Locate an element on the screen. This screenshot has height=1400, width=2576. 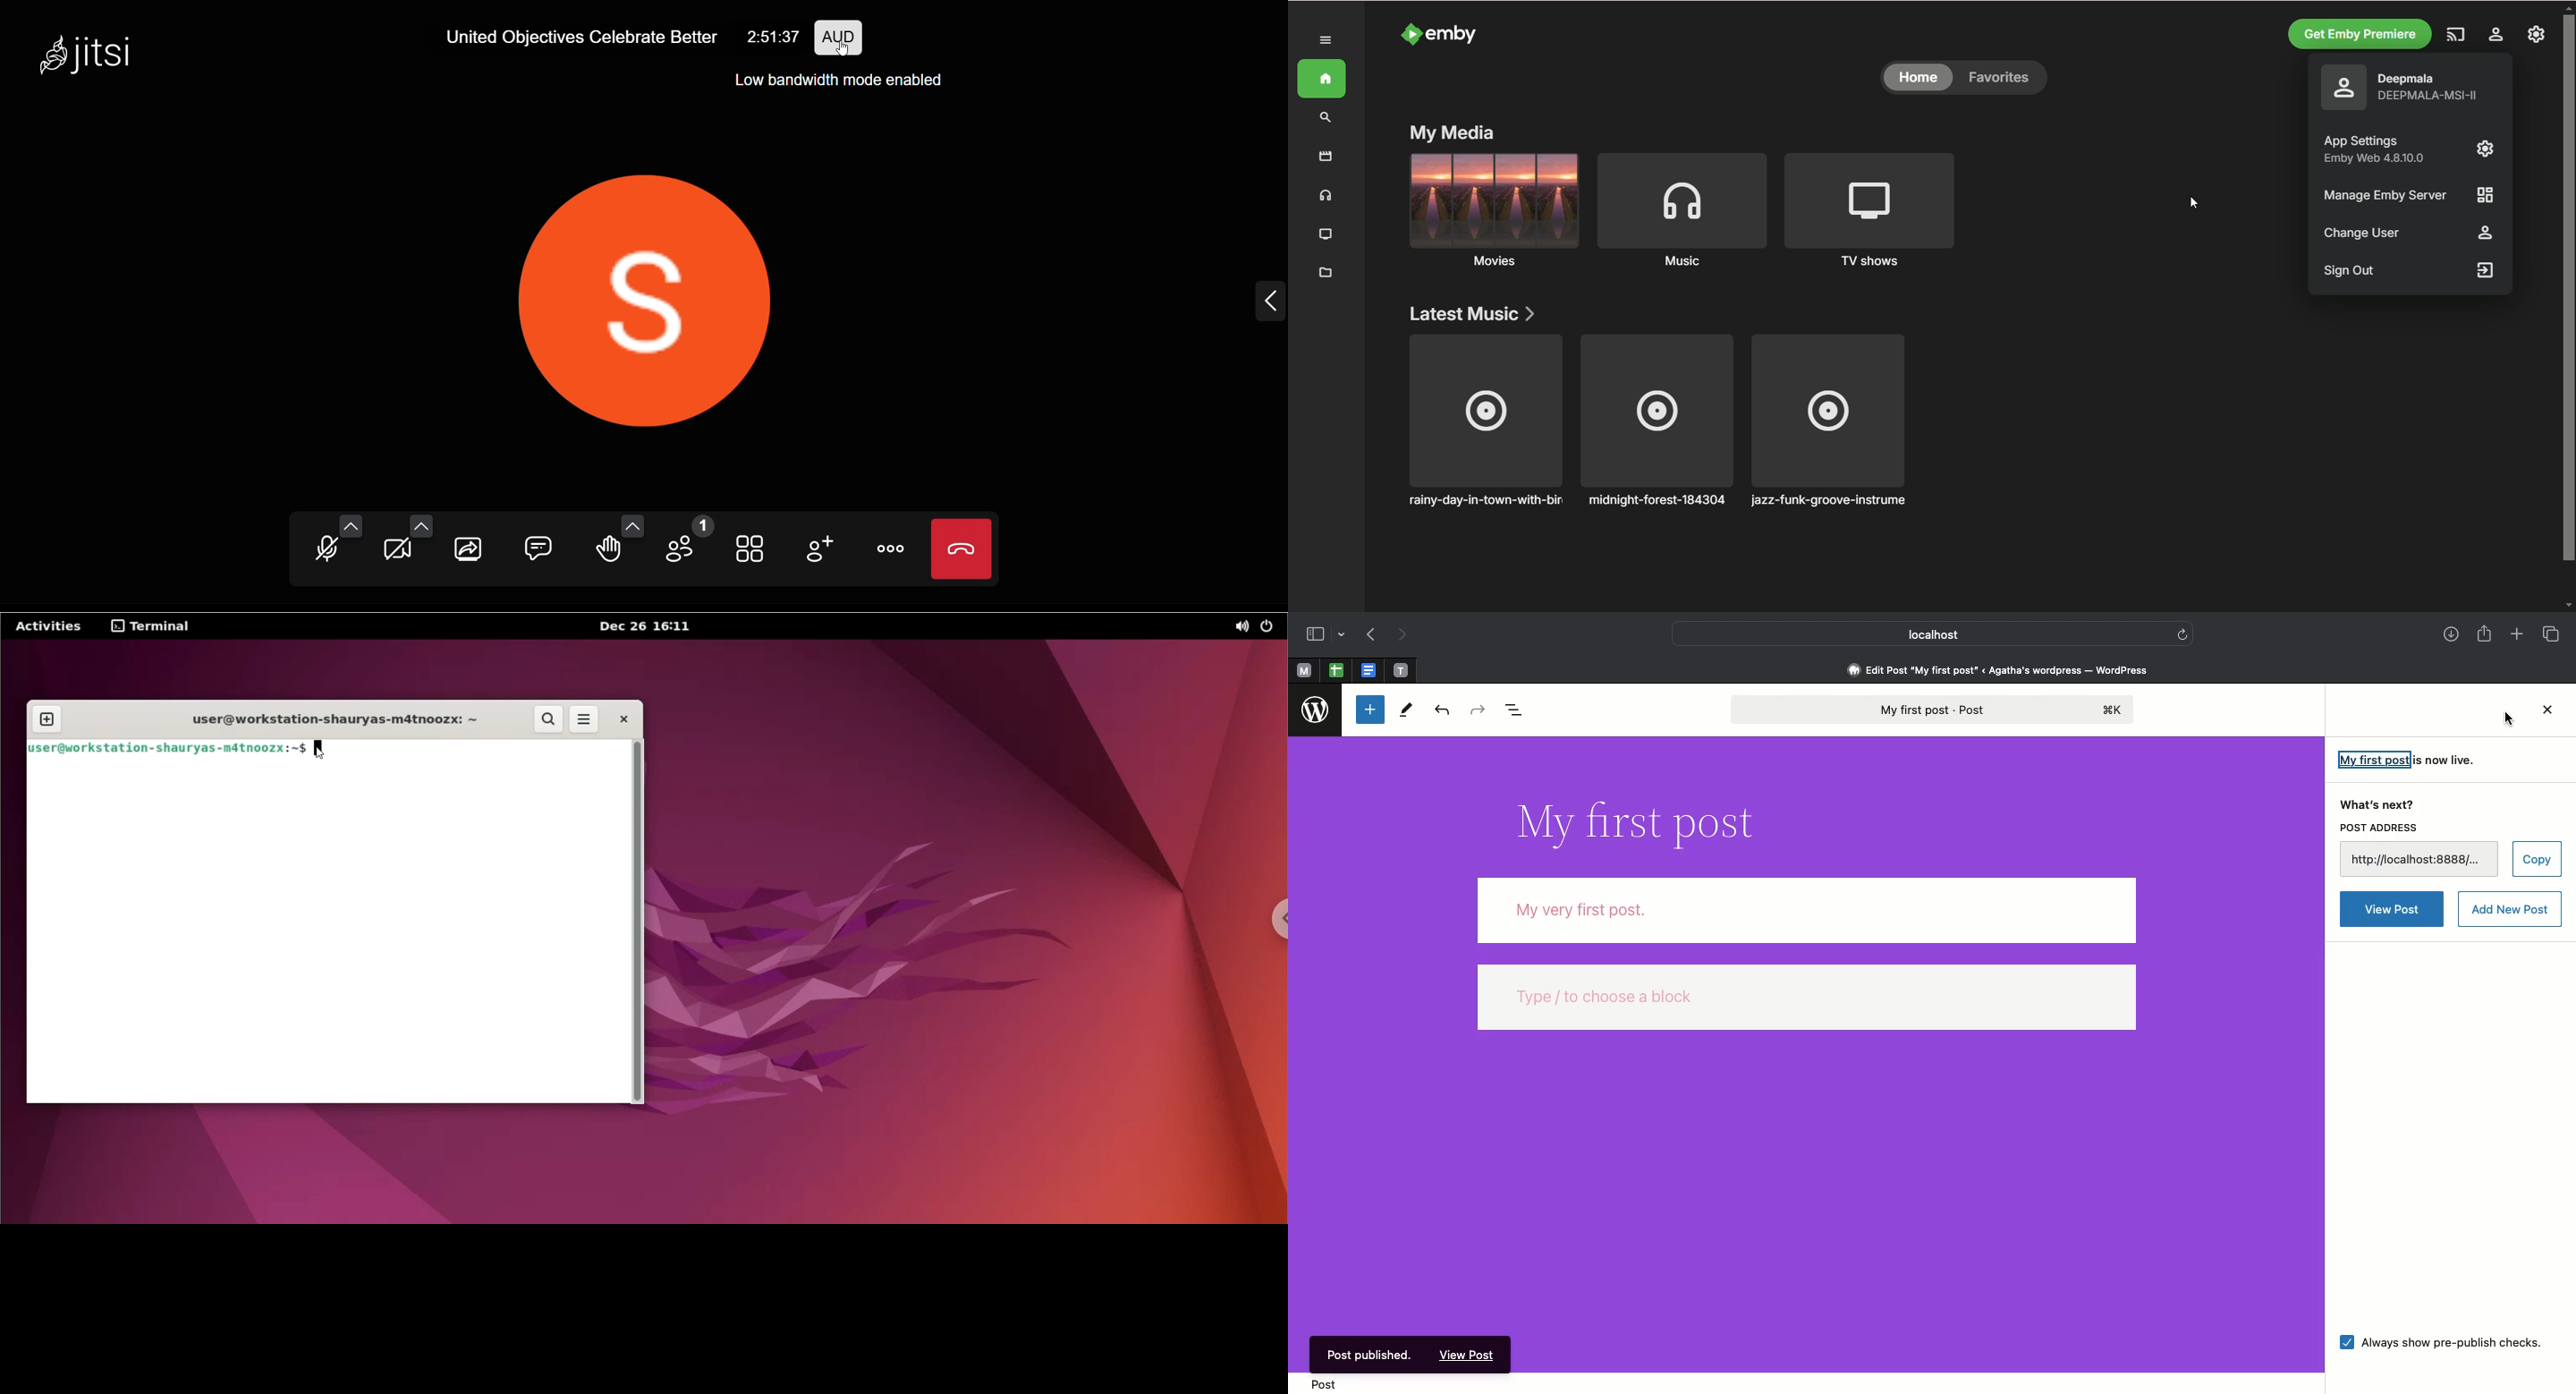
sign out is located at coordinates (2408, 272).